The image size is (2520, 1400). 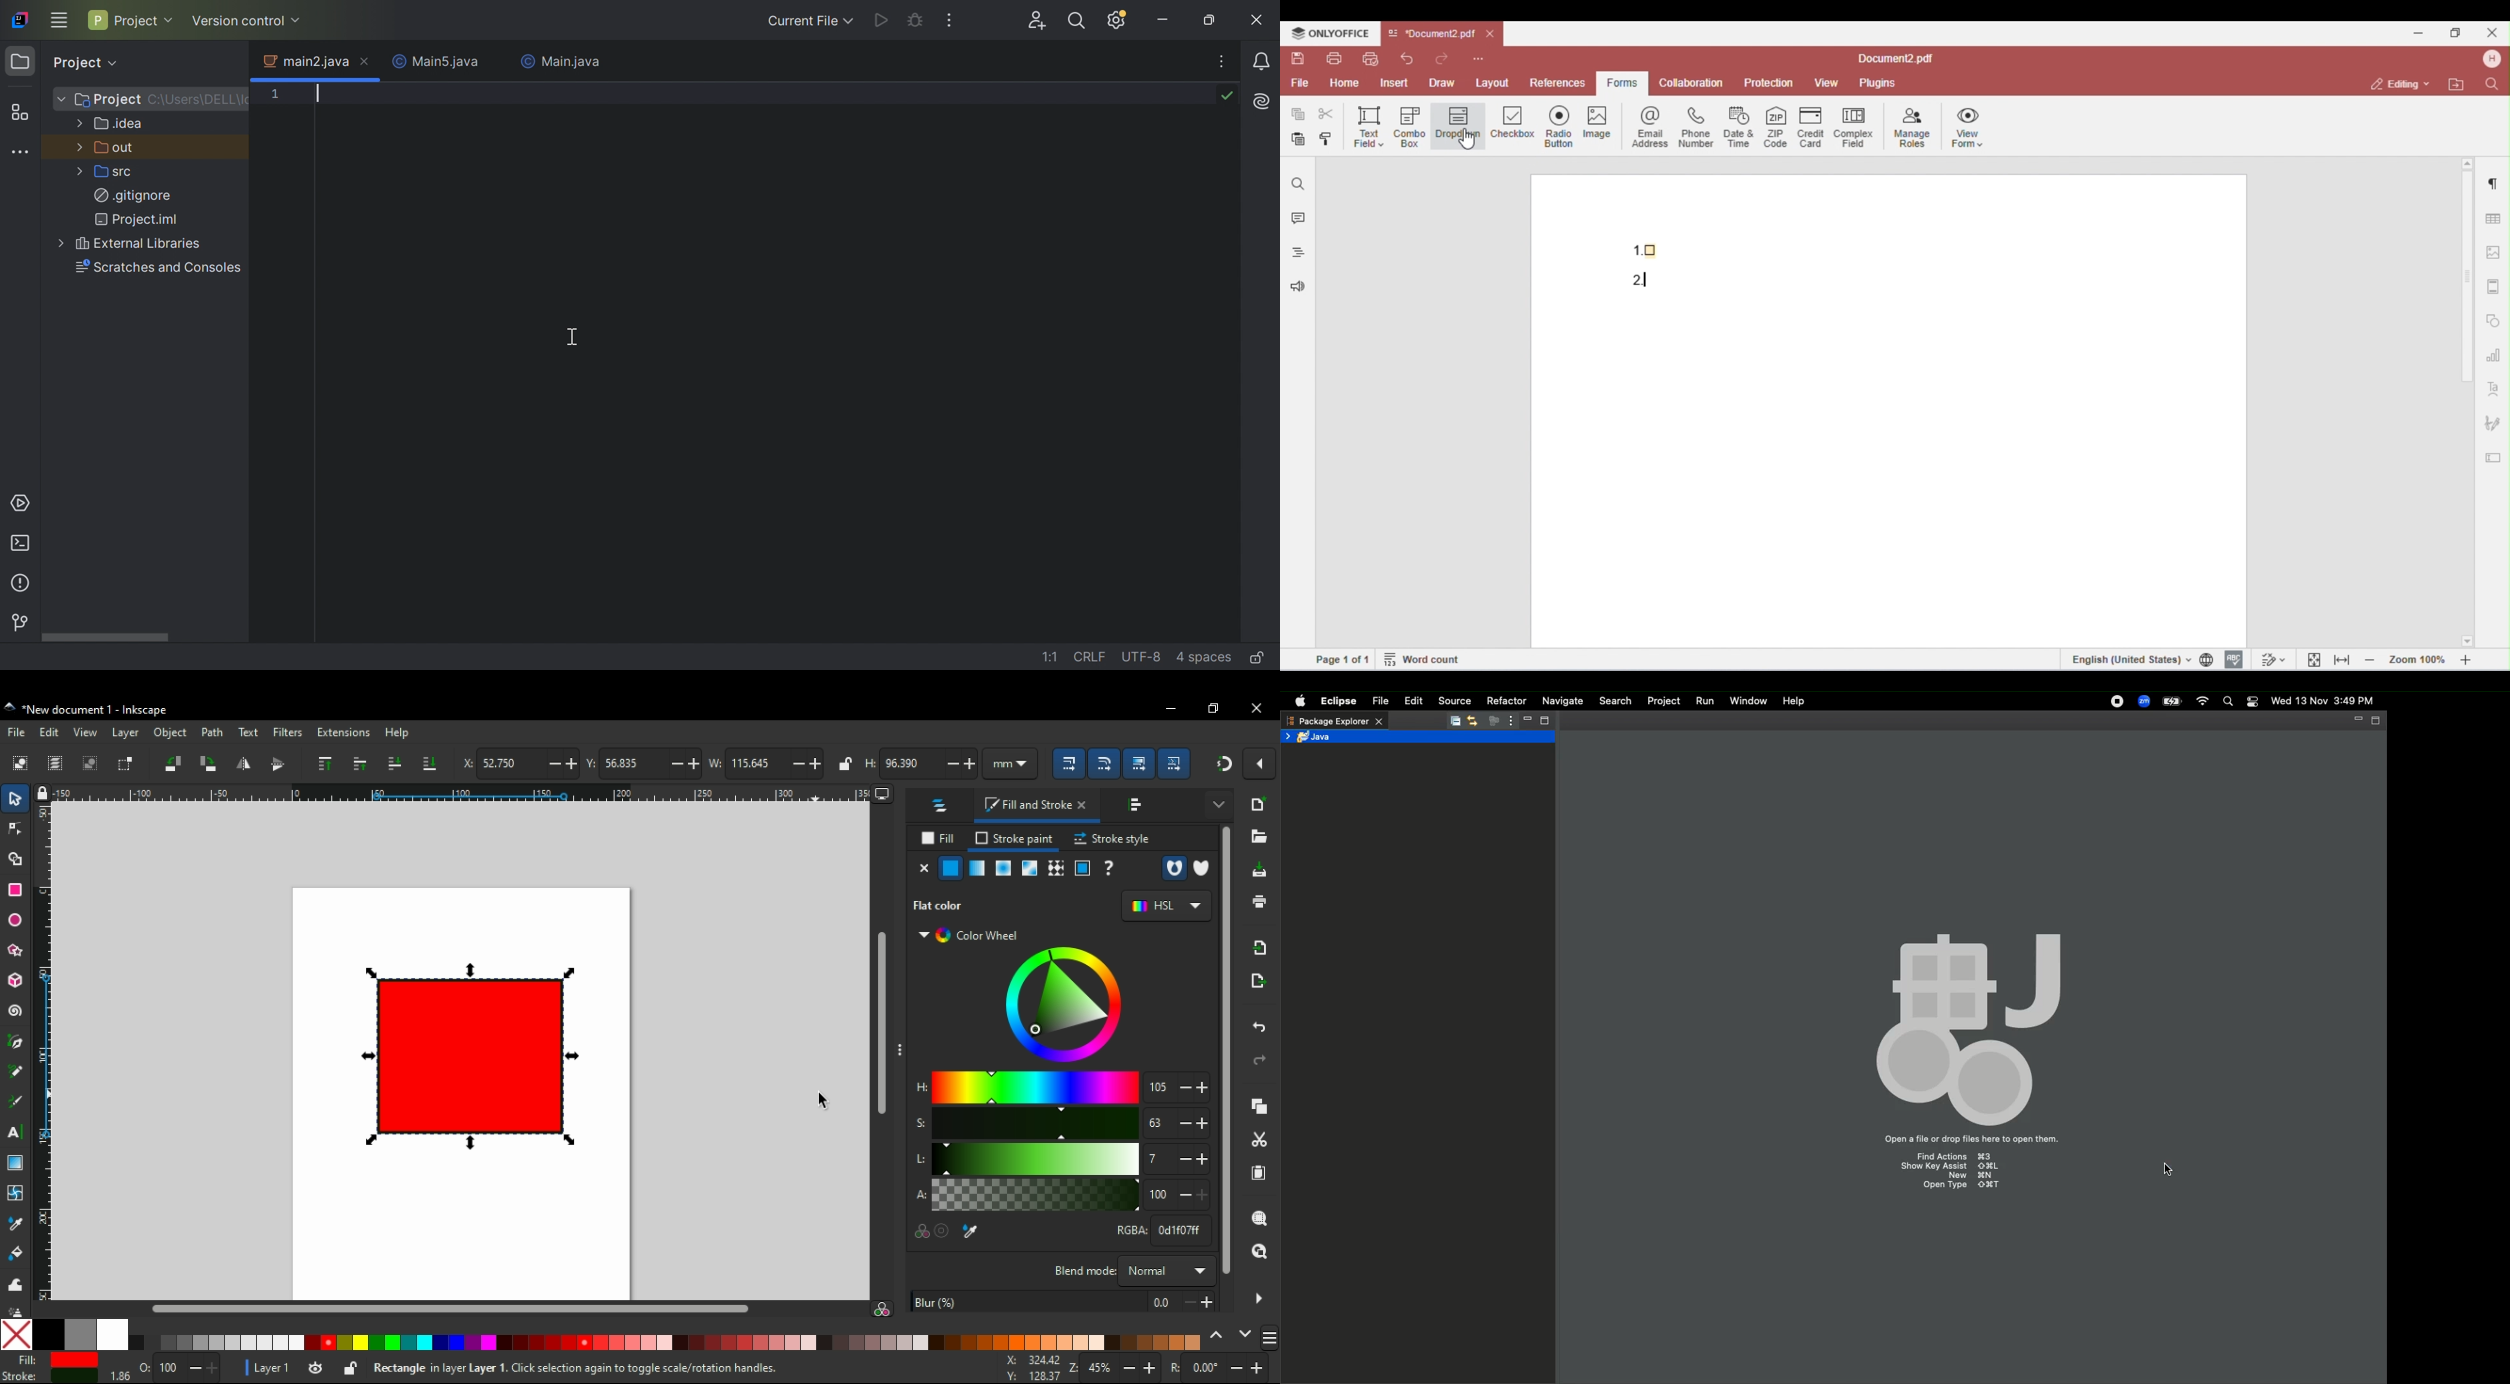 I want to click on weight of selection, so click(x=714, y=763).